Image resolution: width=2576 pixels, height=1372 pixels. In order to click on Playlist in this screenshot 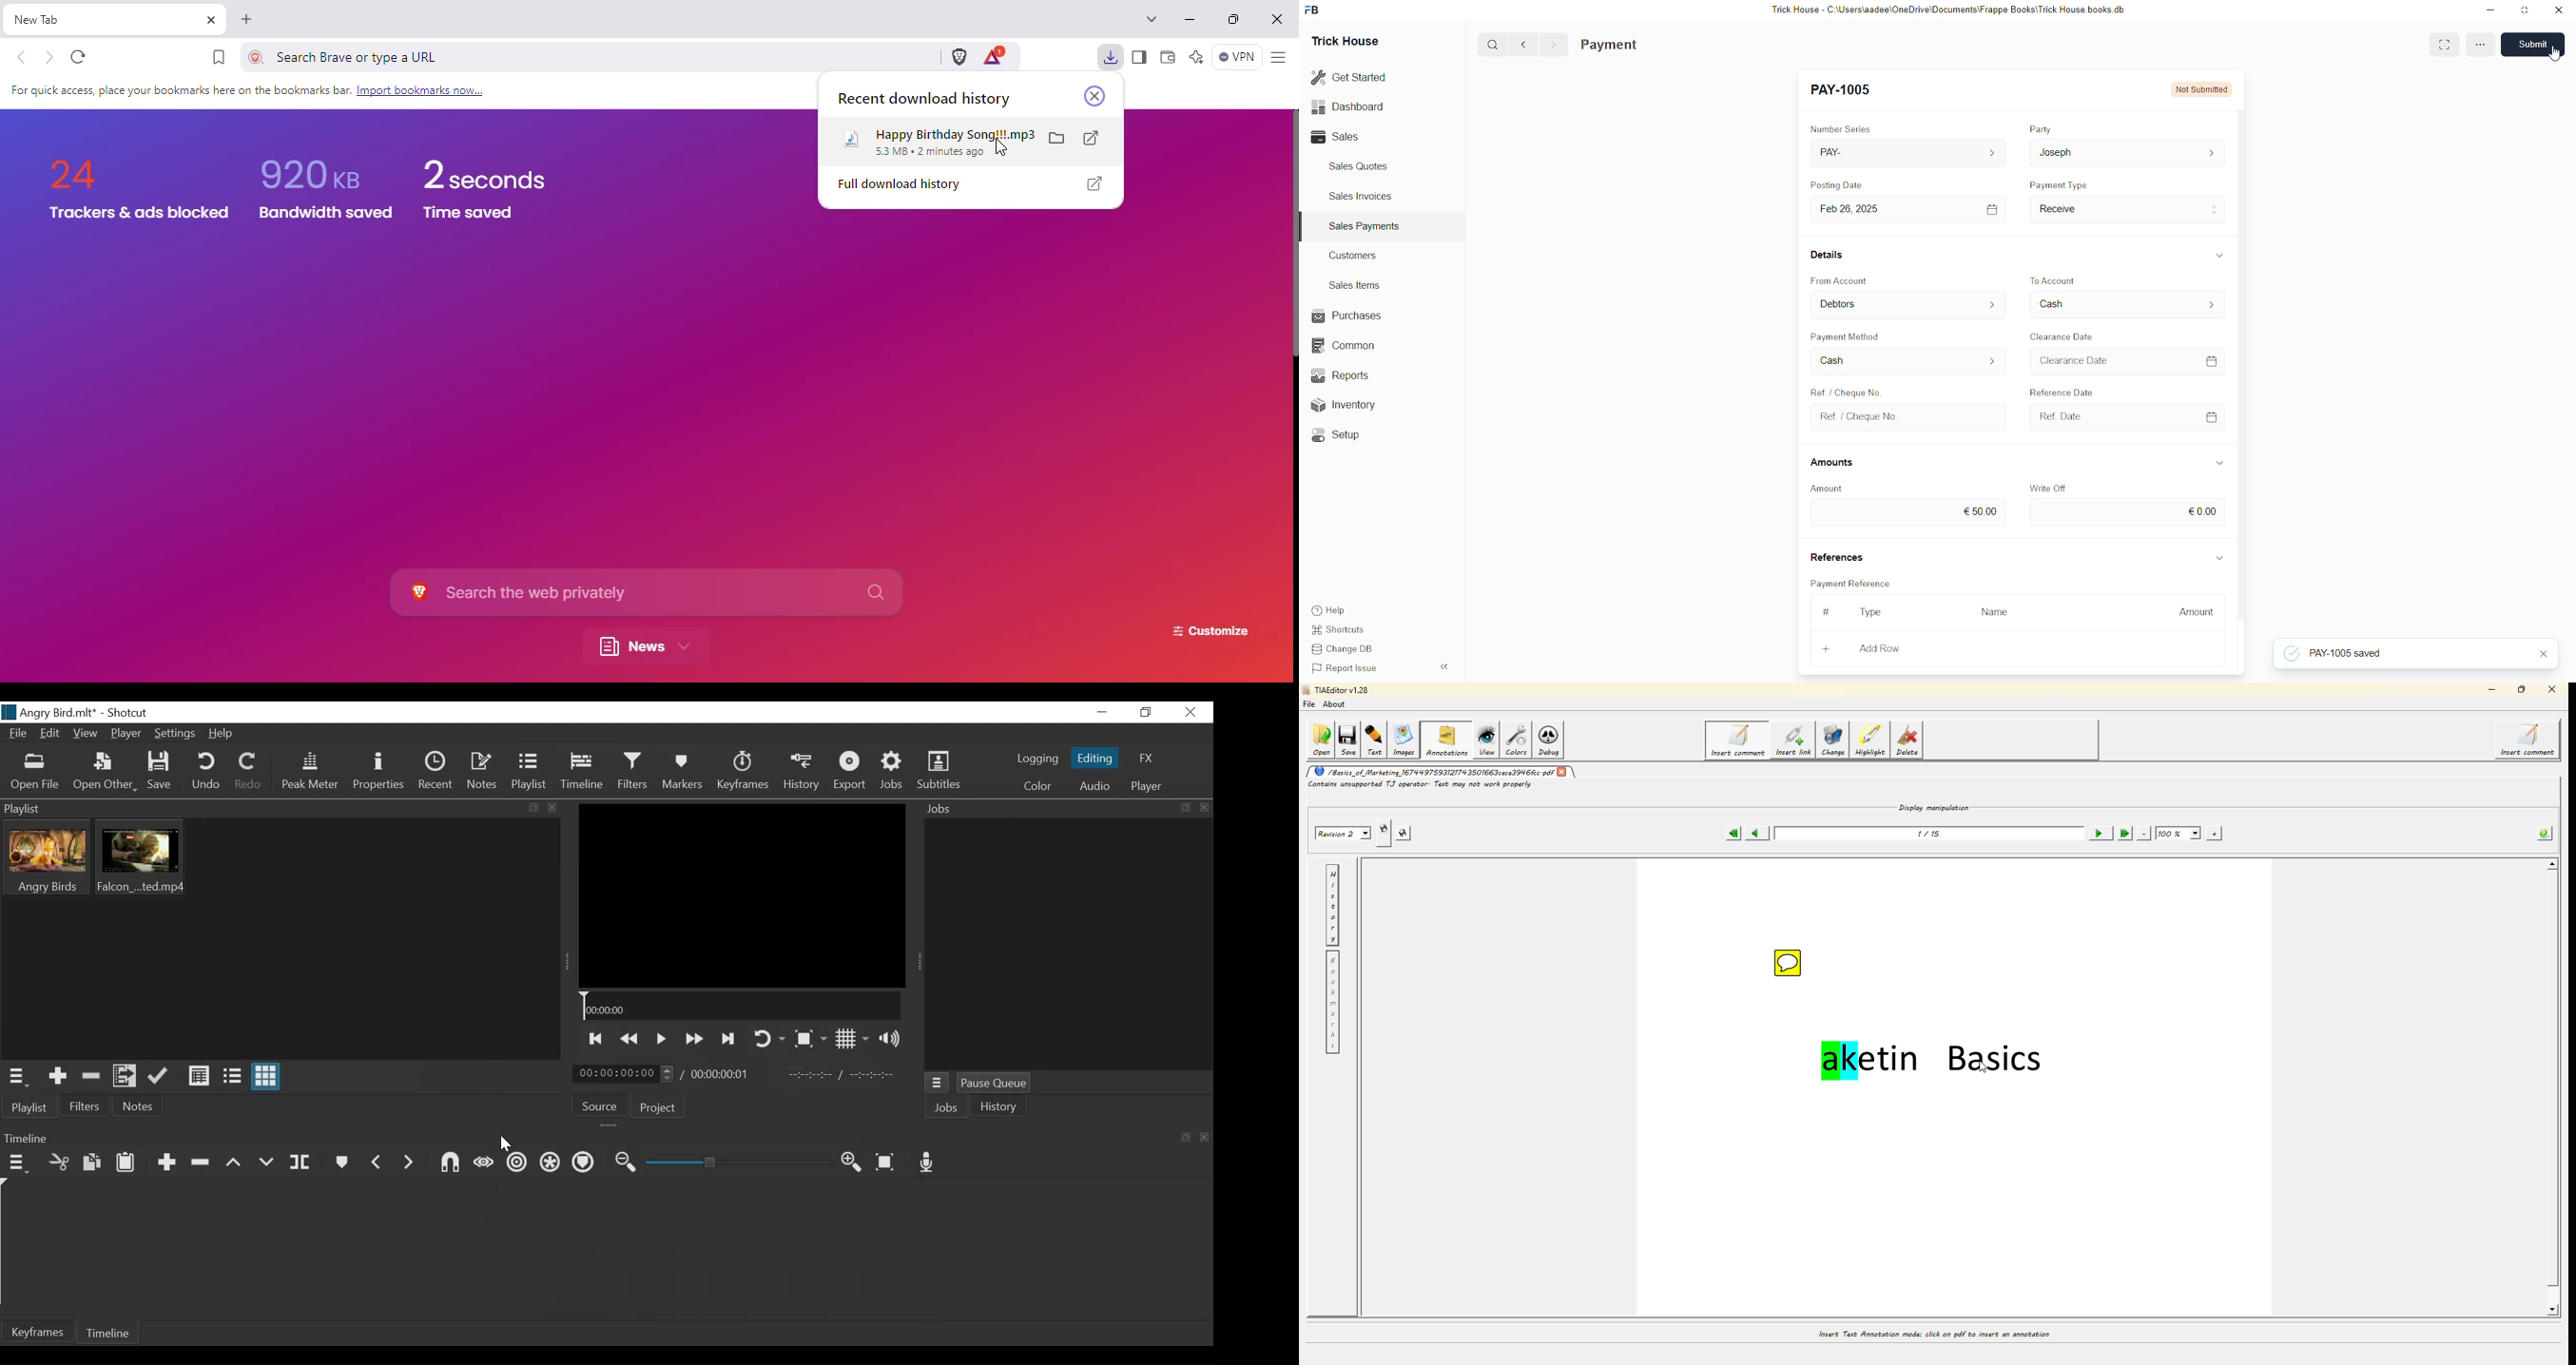, I will do `click(532, 773)`.